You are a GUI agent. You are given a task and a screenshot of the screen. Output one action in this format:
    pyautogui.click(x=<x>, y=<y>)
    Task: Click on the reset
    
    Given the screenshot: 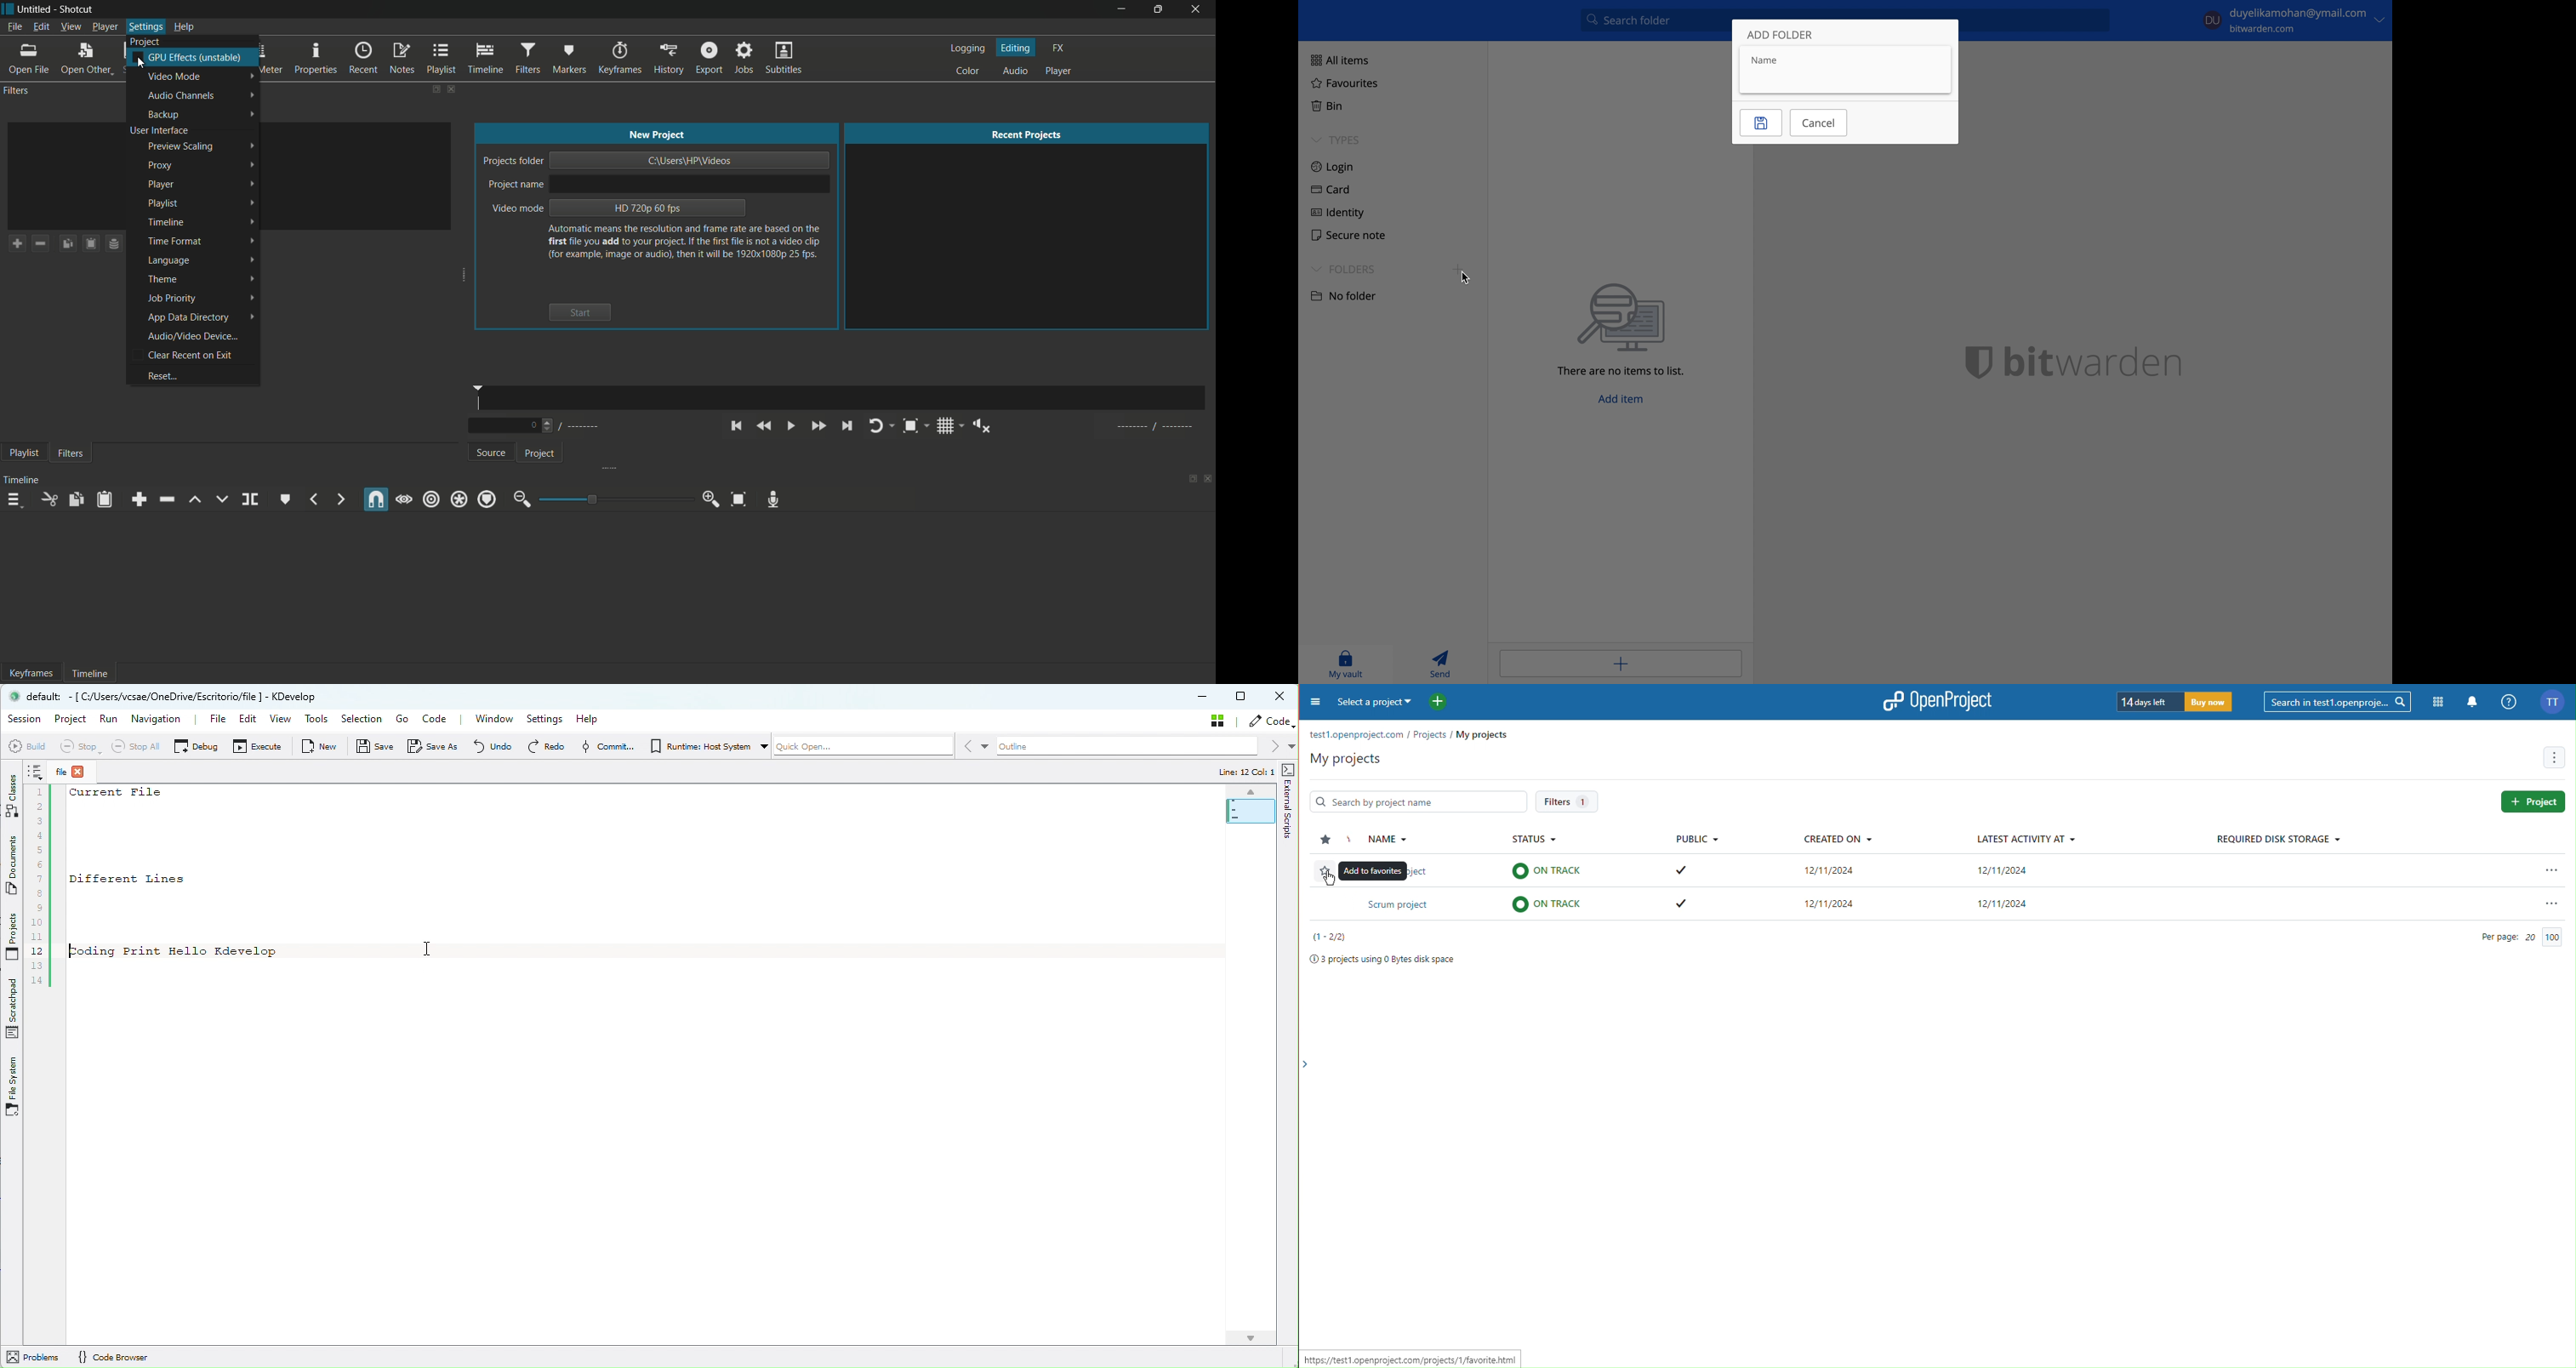 What is the action you would take?
    pyautogui.click(x=162, y=376)
    